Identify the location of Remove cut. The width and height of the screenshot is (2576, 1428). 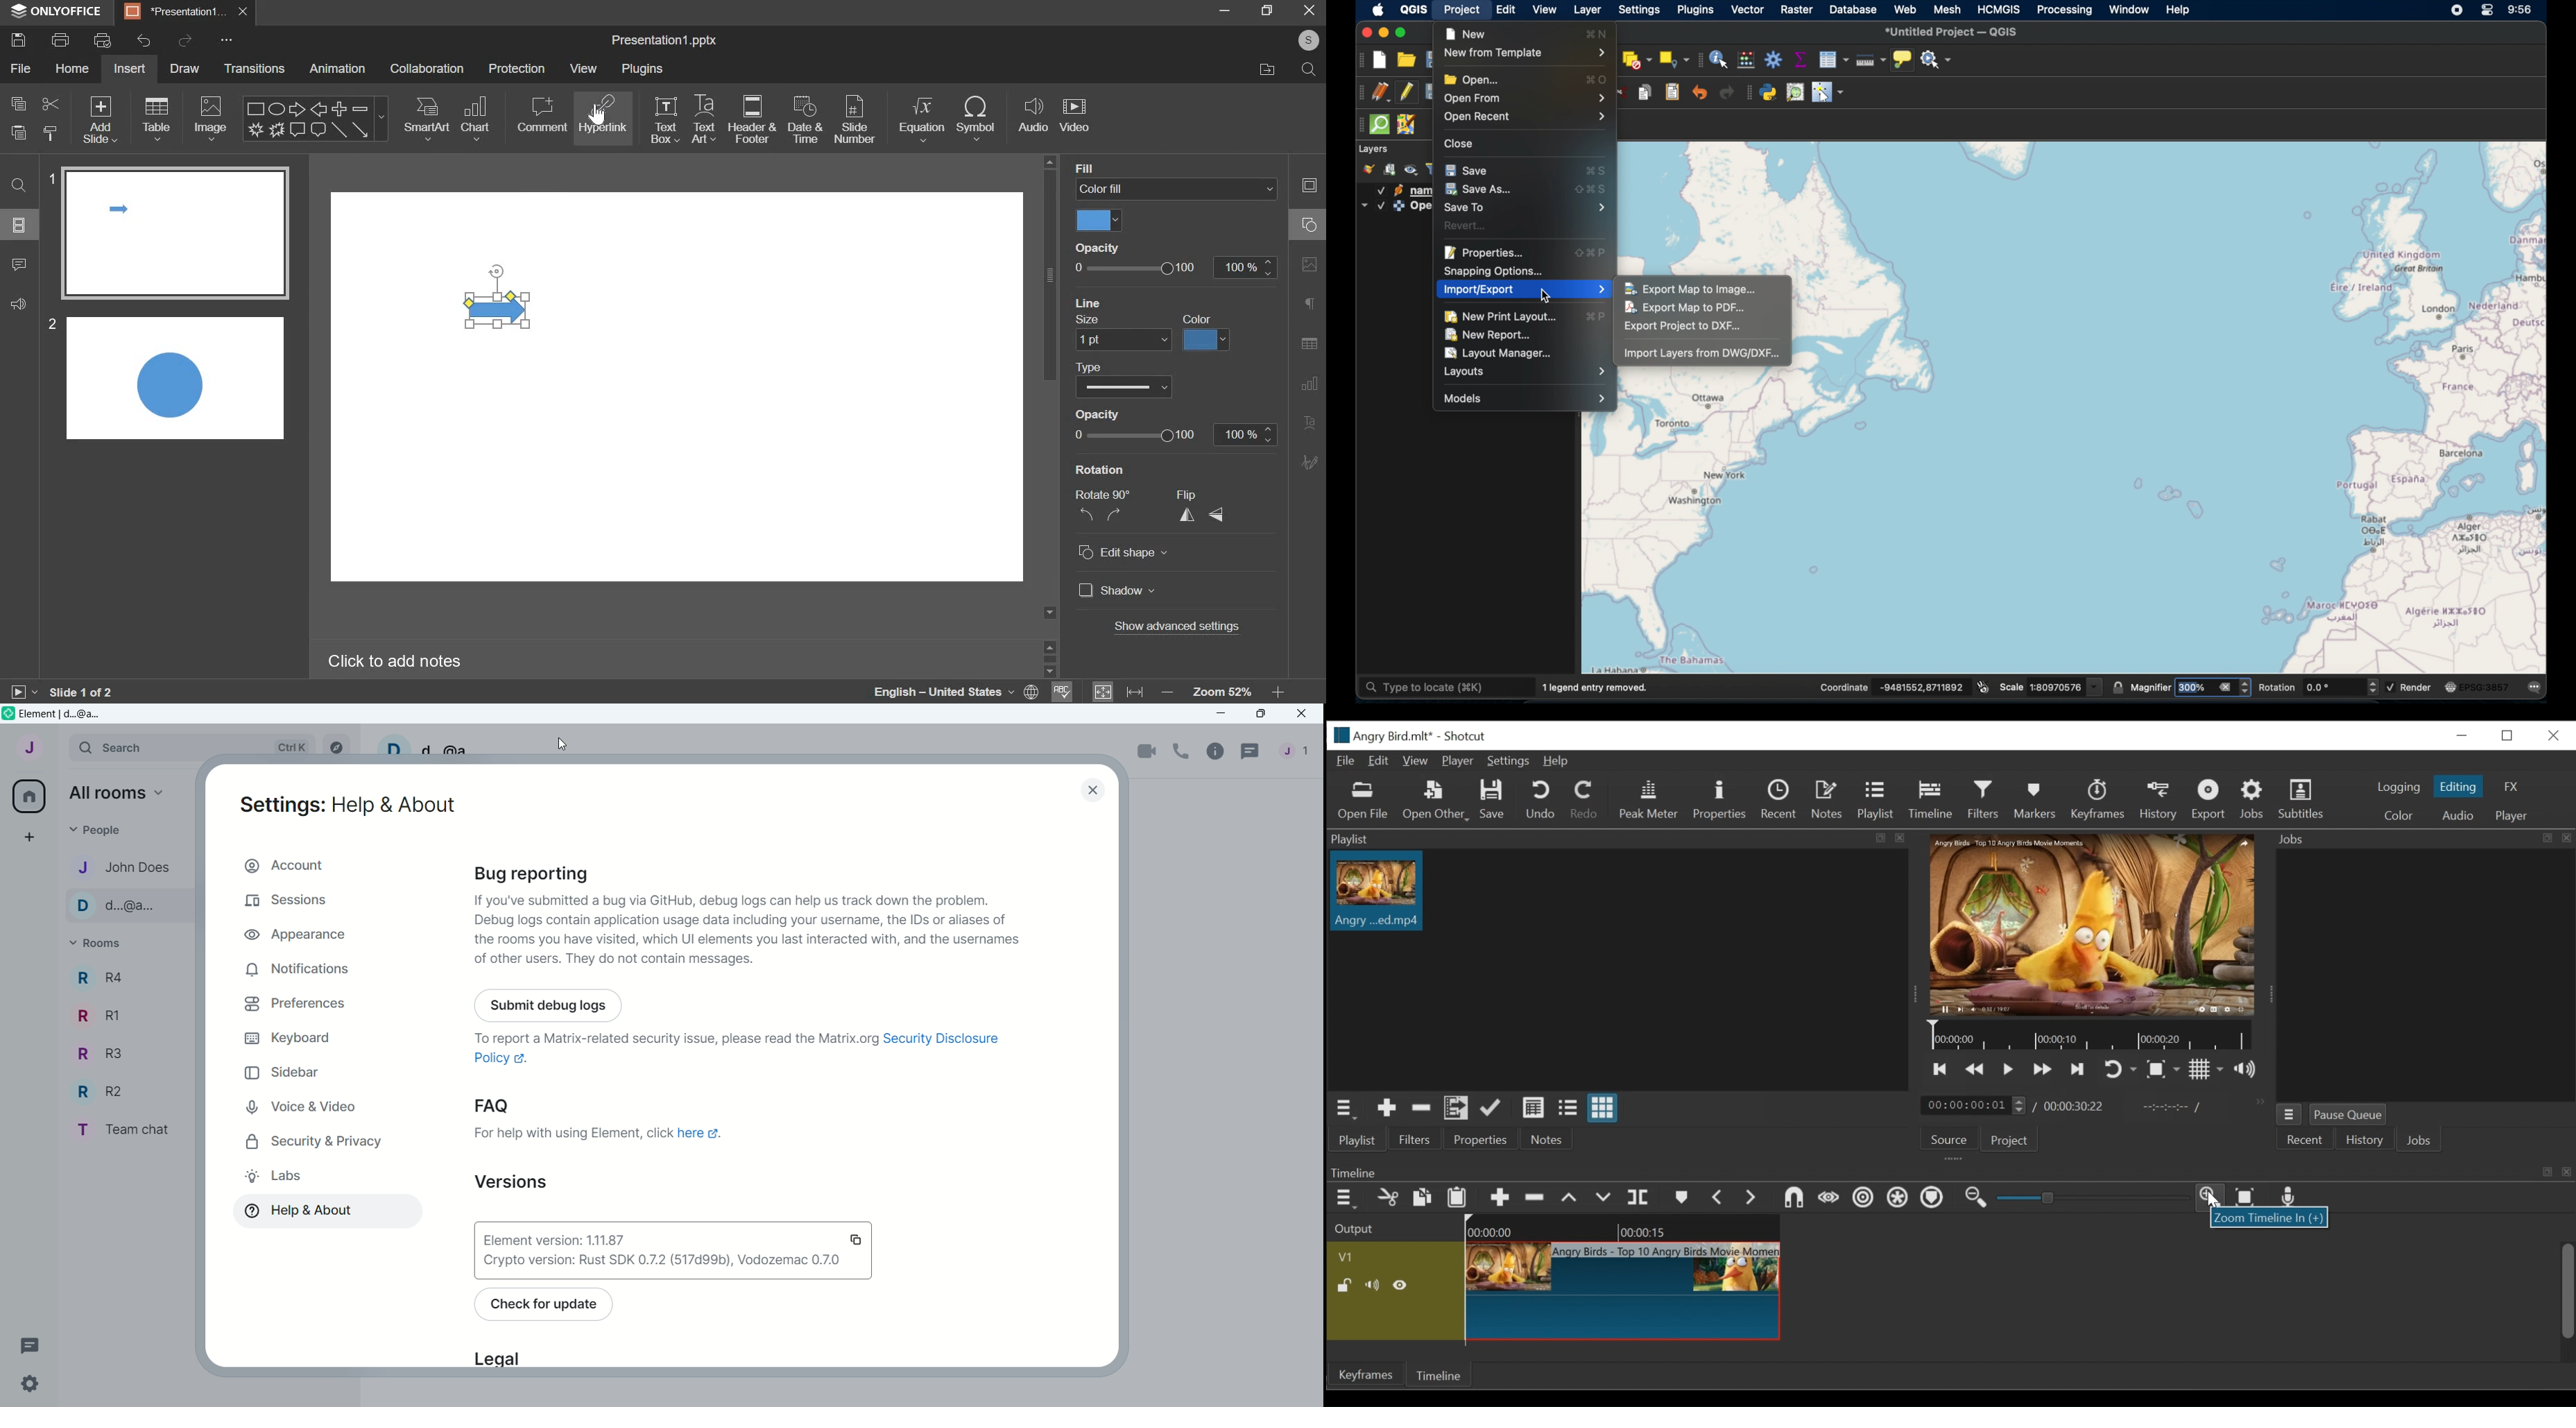
(1535, 1196).